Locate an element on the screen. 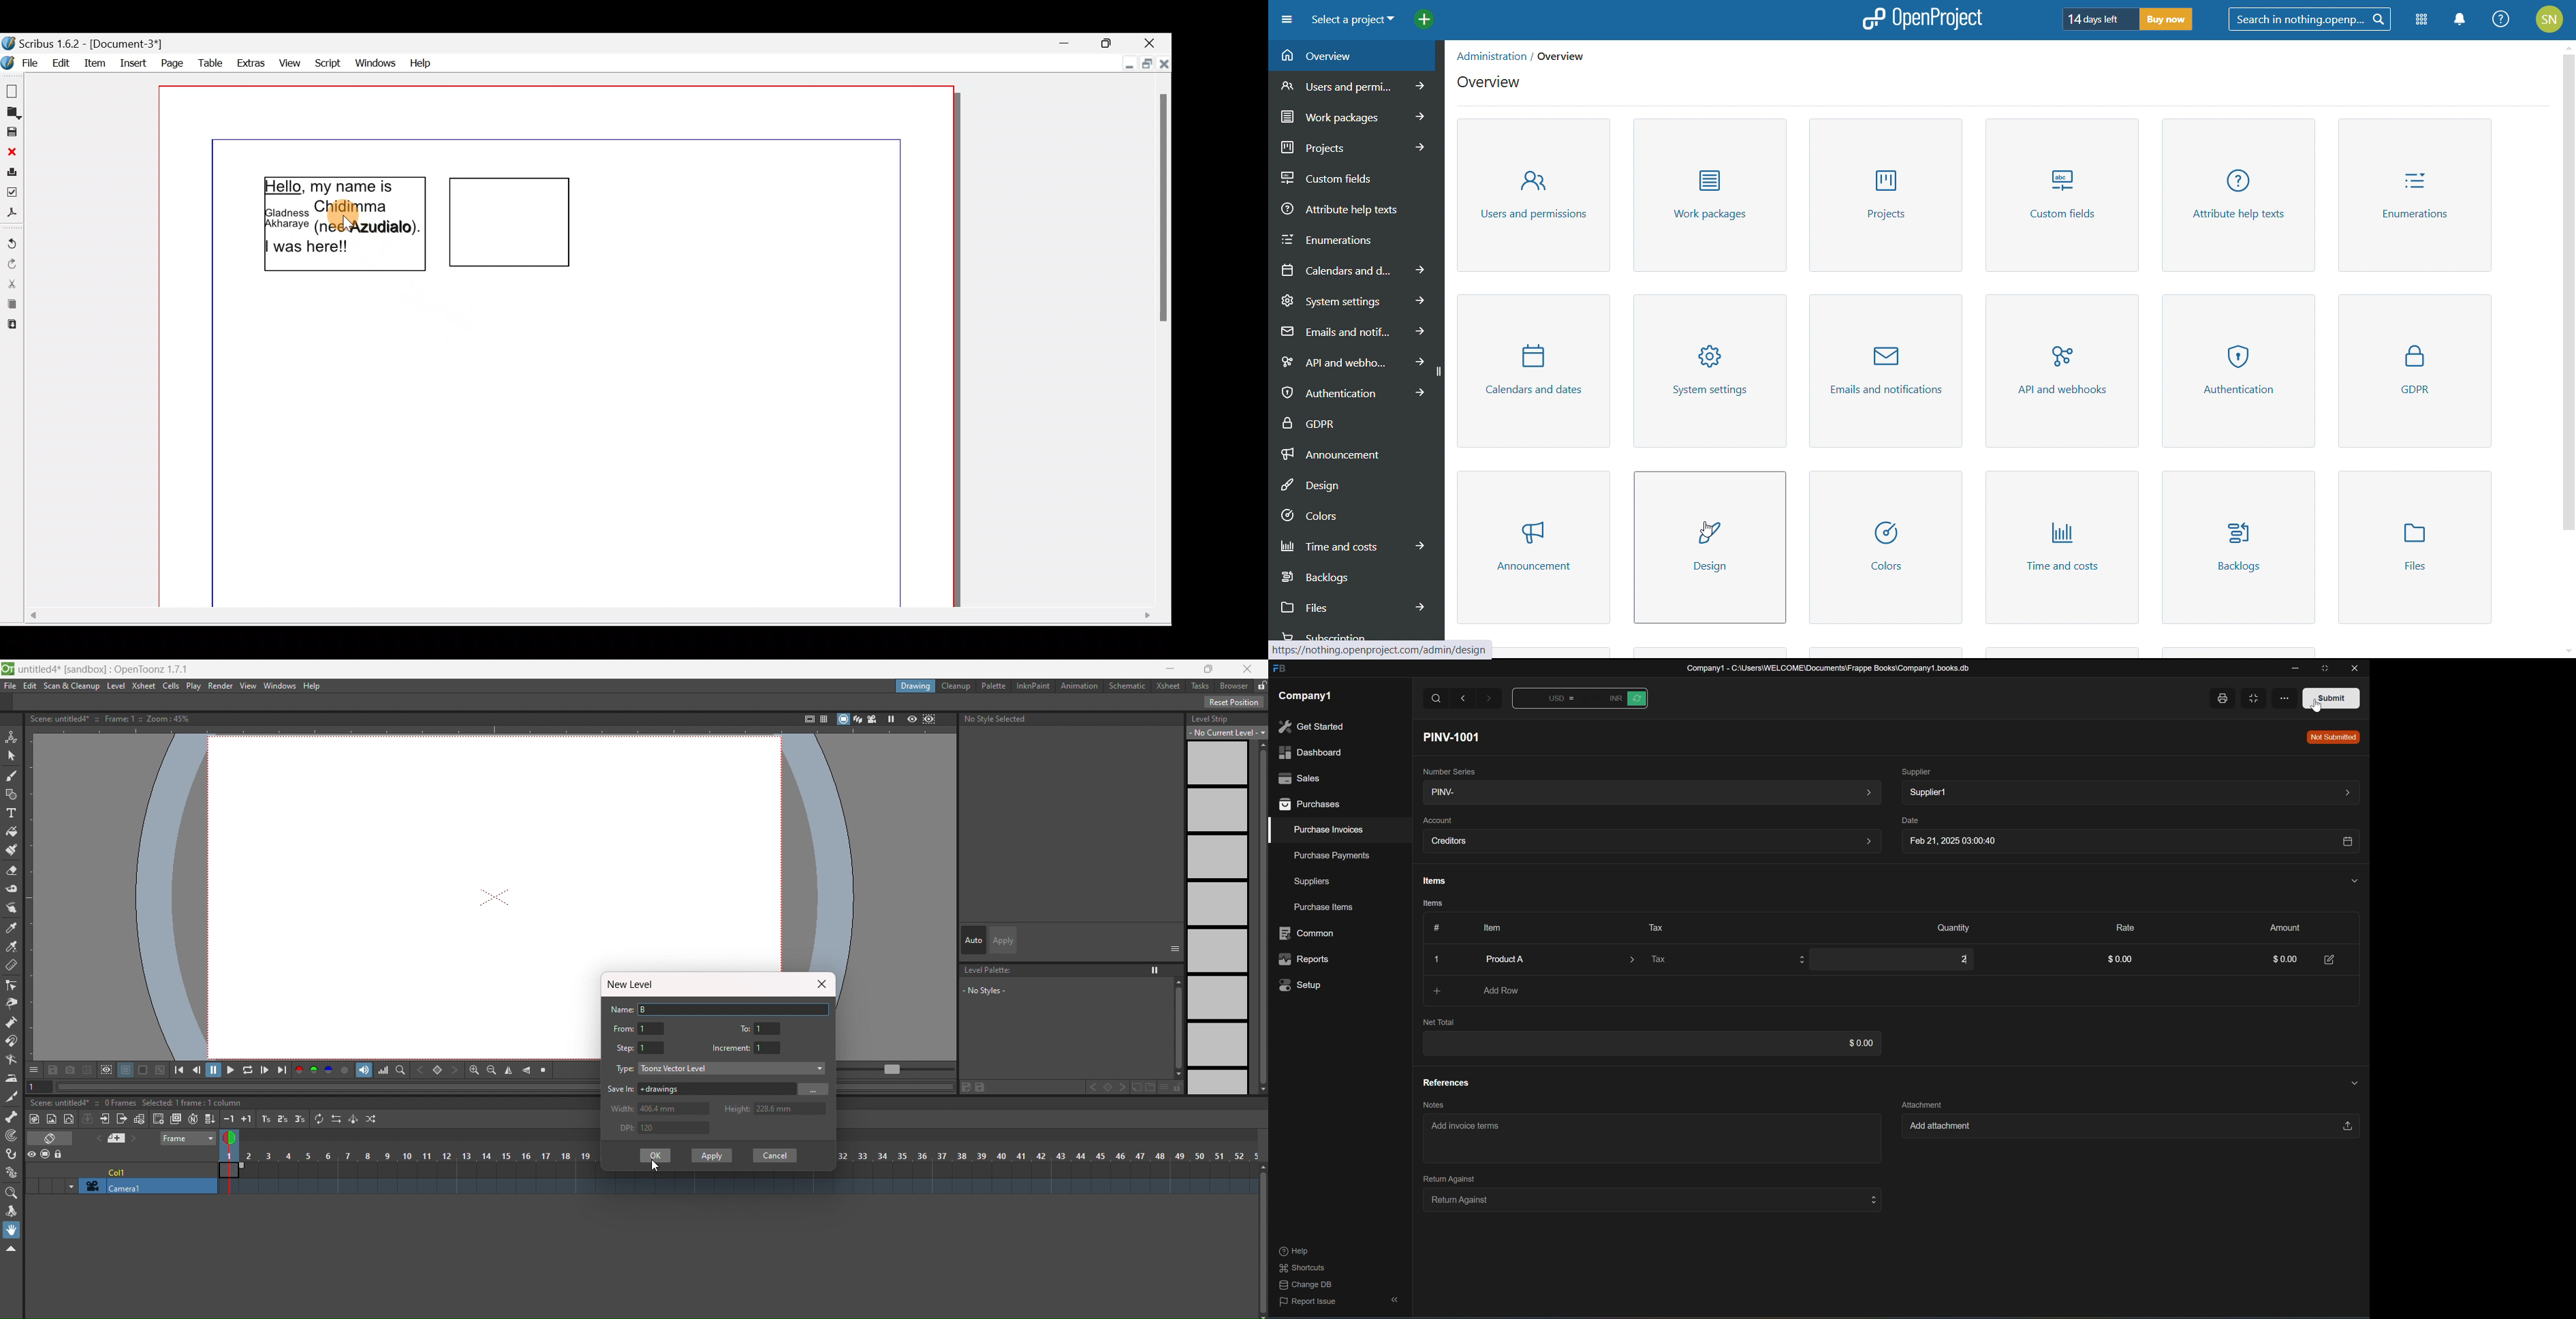  1 is located at coordinates (769, 1047).